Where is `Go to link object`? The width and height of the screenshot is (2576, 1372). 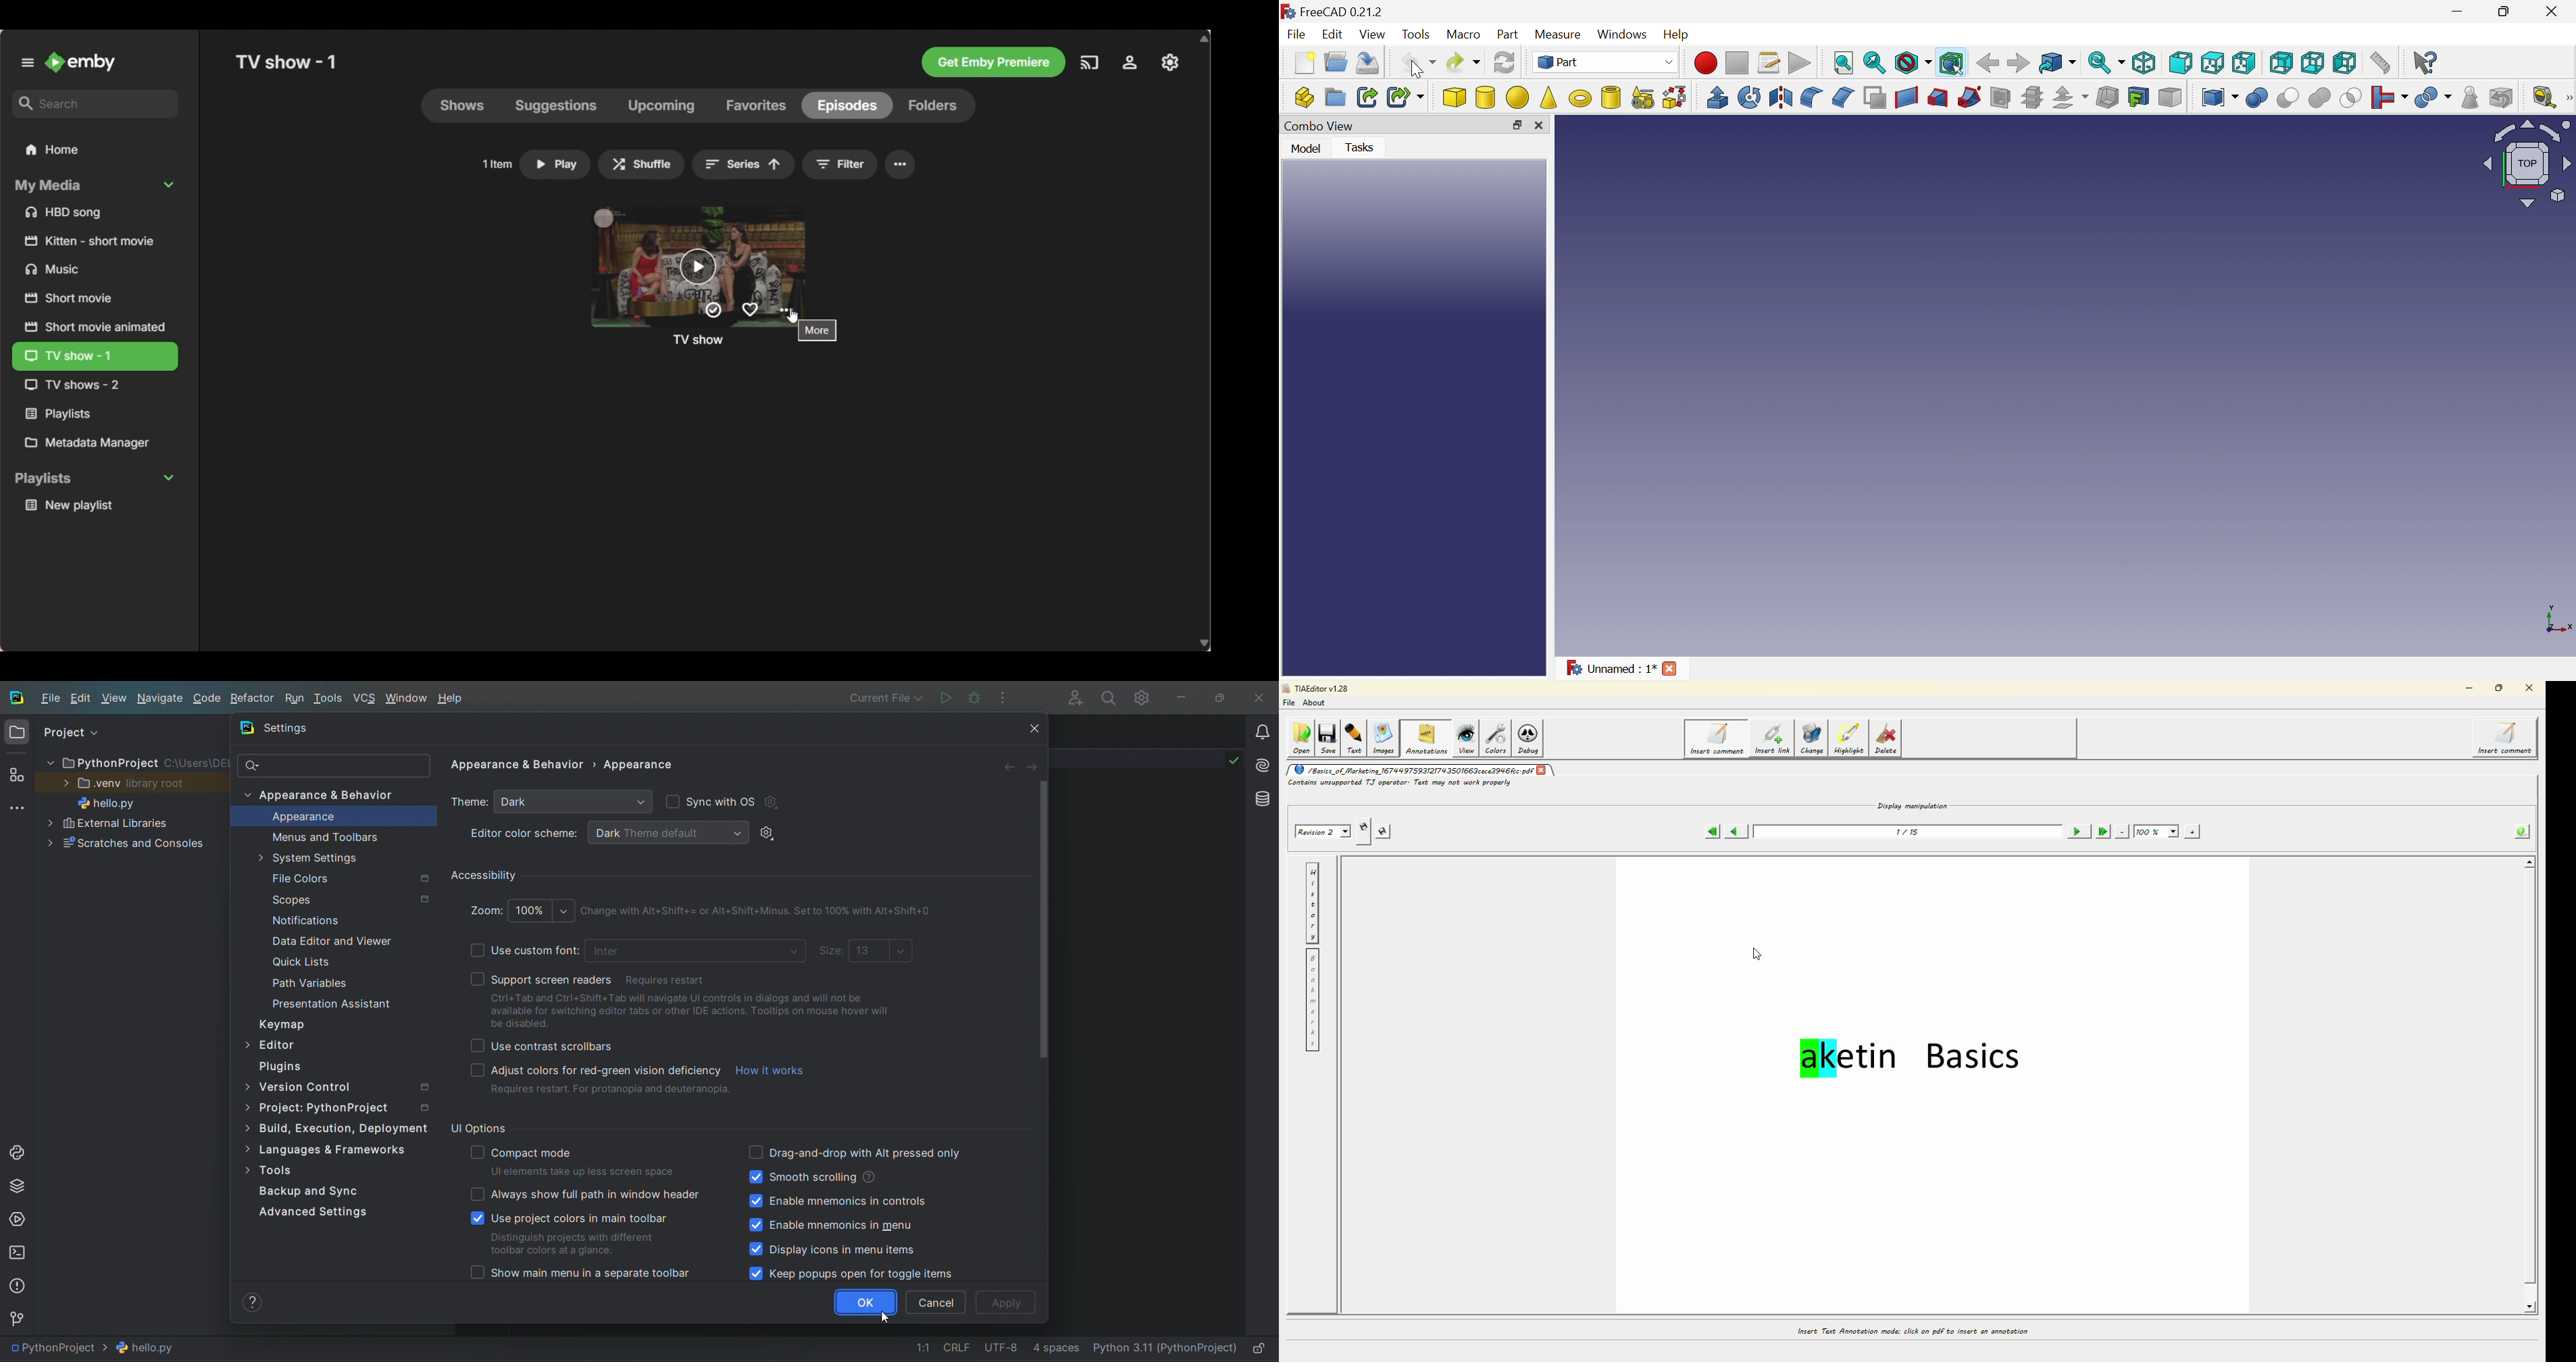 Go to link object is located at coordinates (2056, 63).